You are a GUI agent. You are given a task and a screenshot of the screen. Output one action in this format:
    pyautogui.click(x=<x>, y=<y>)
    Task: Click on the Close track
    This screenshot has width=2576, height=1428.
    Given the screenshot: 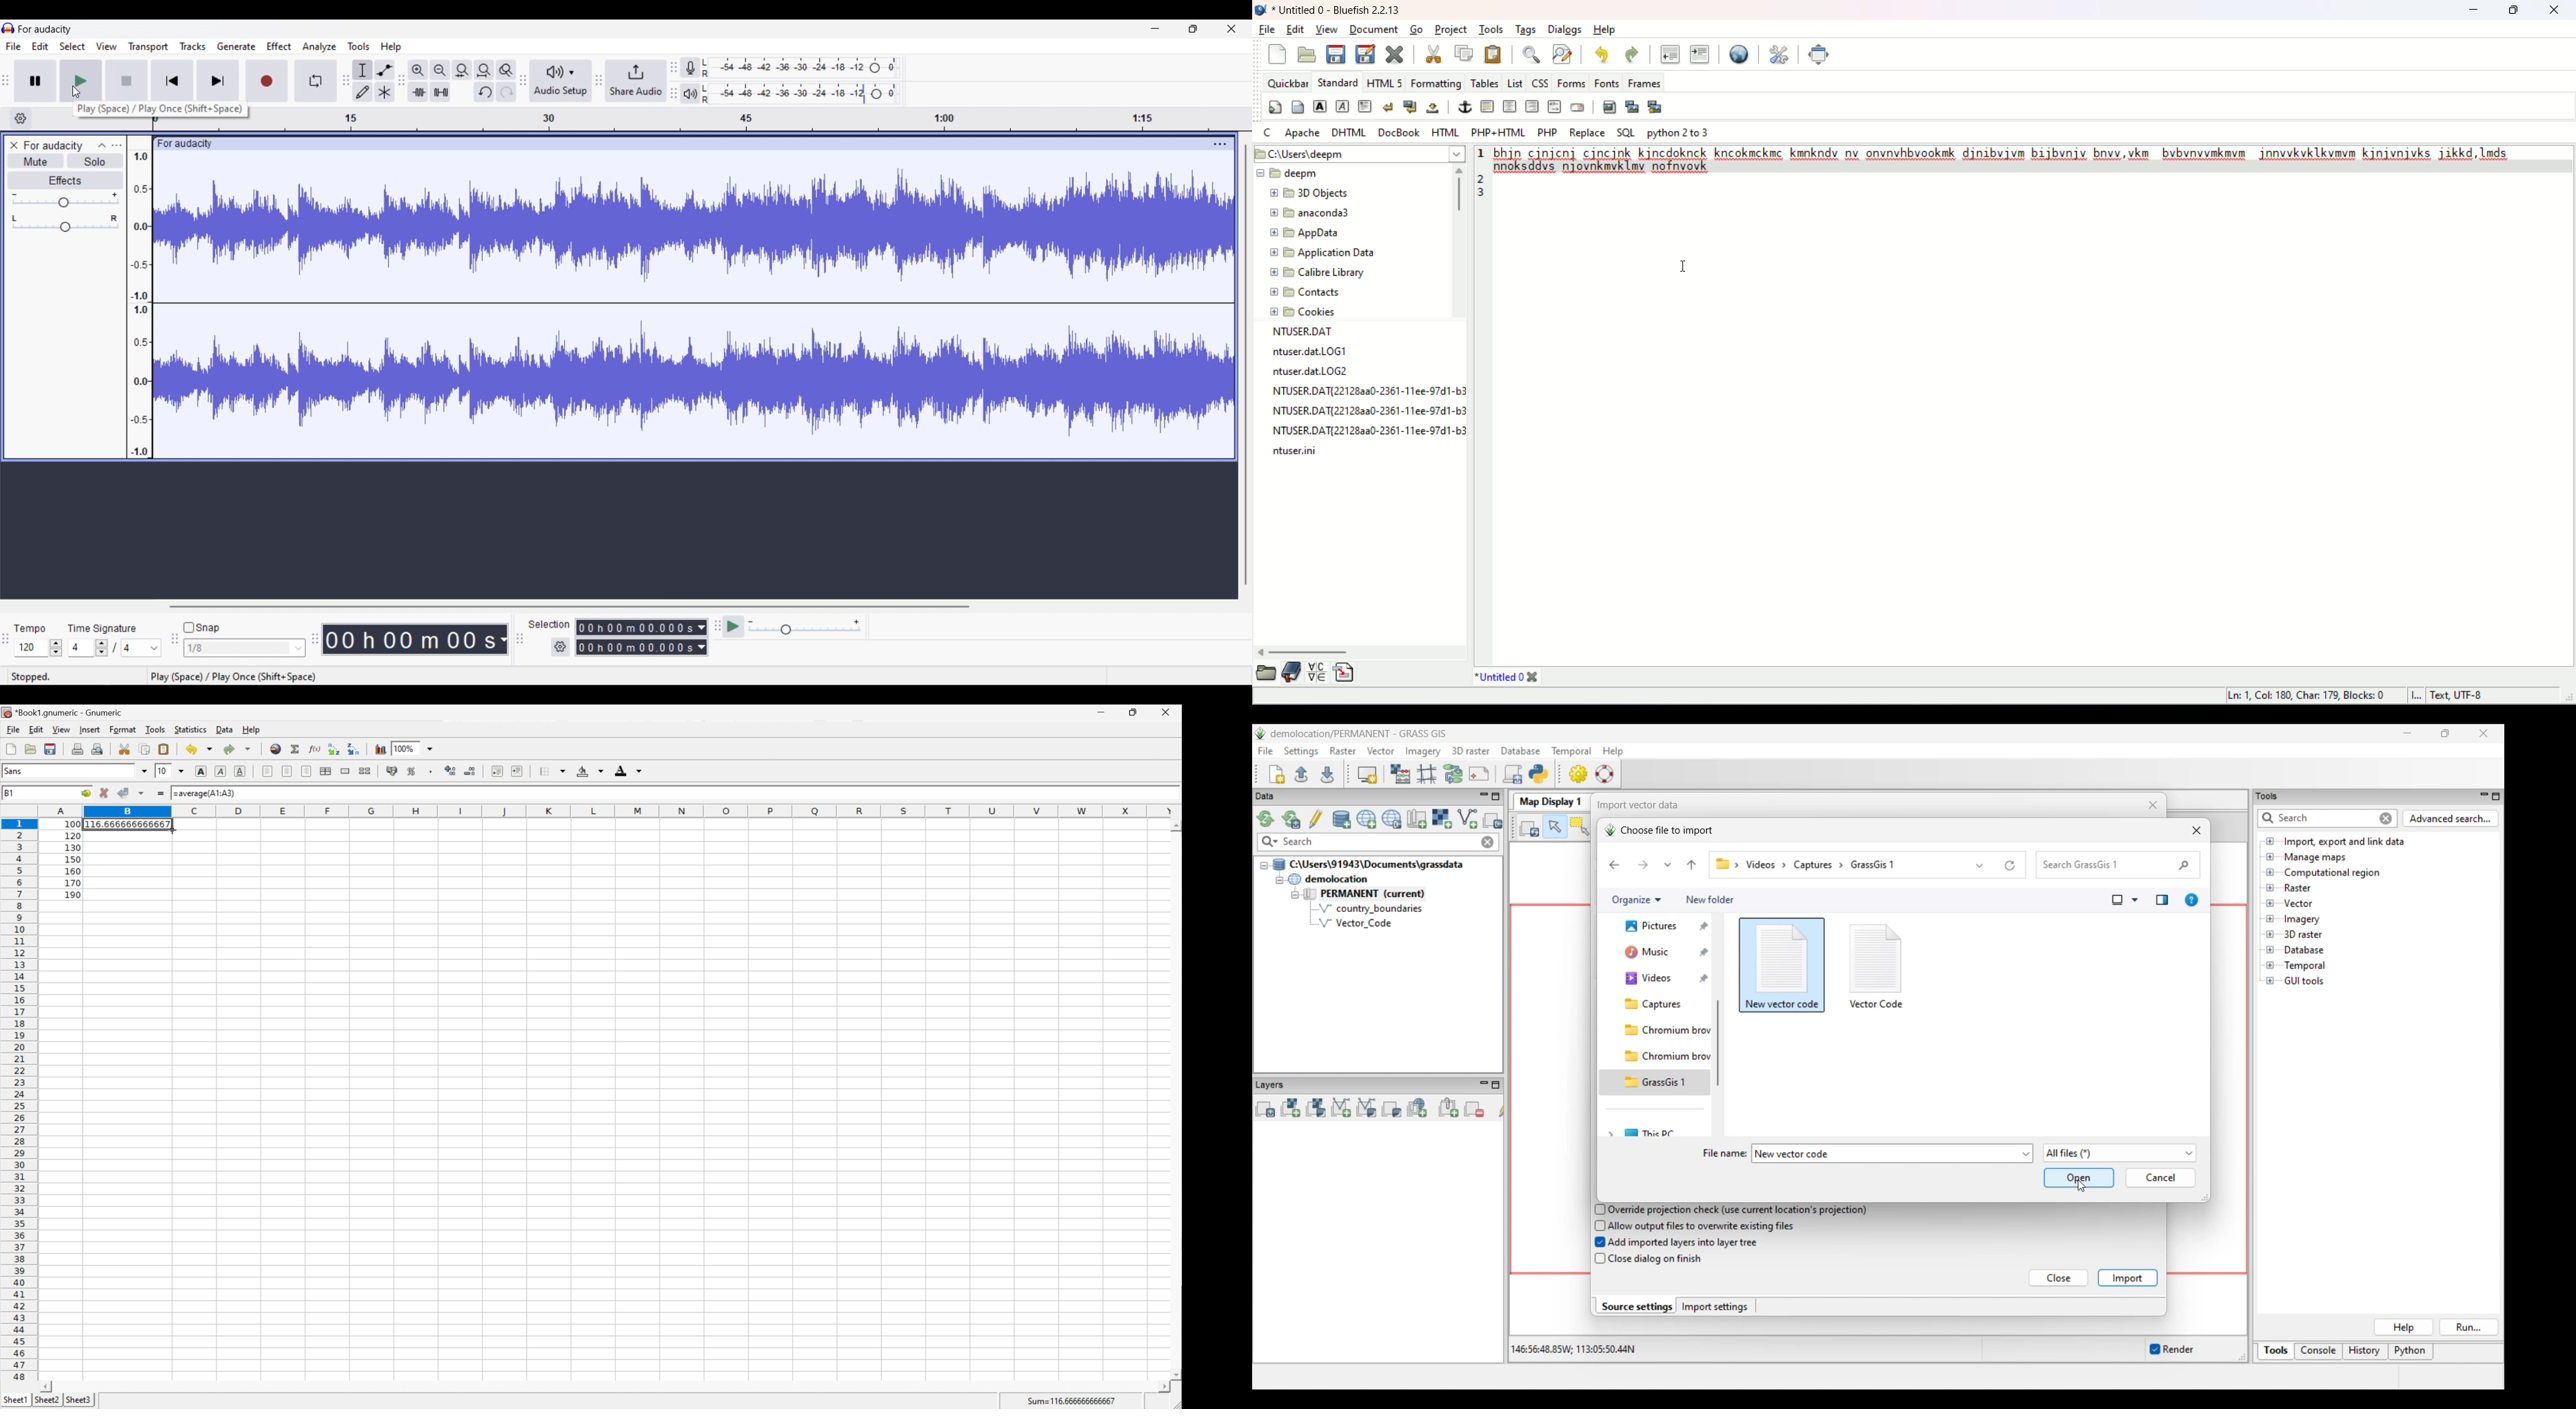 What is the action you would take?
    pyautogui.click(x=14, y=145)
    